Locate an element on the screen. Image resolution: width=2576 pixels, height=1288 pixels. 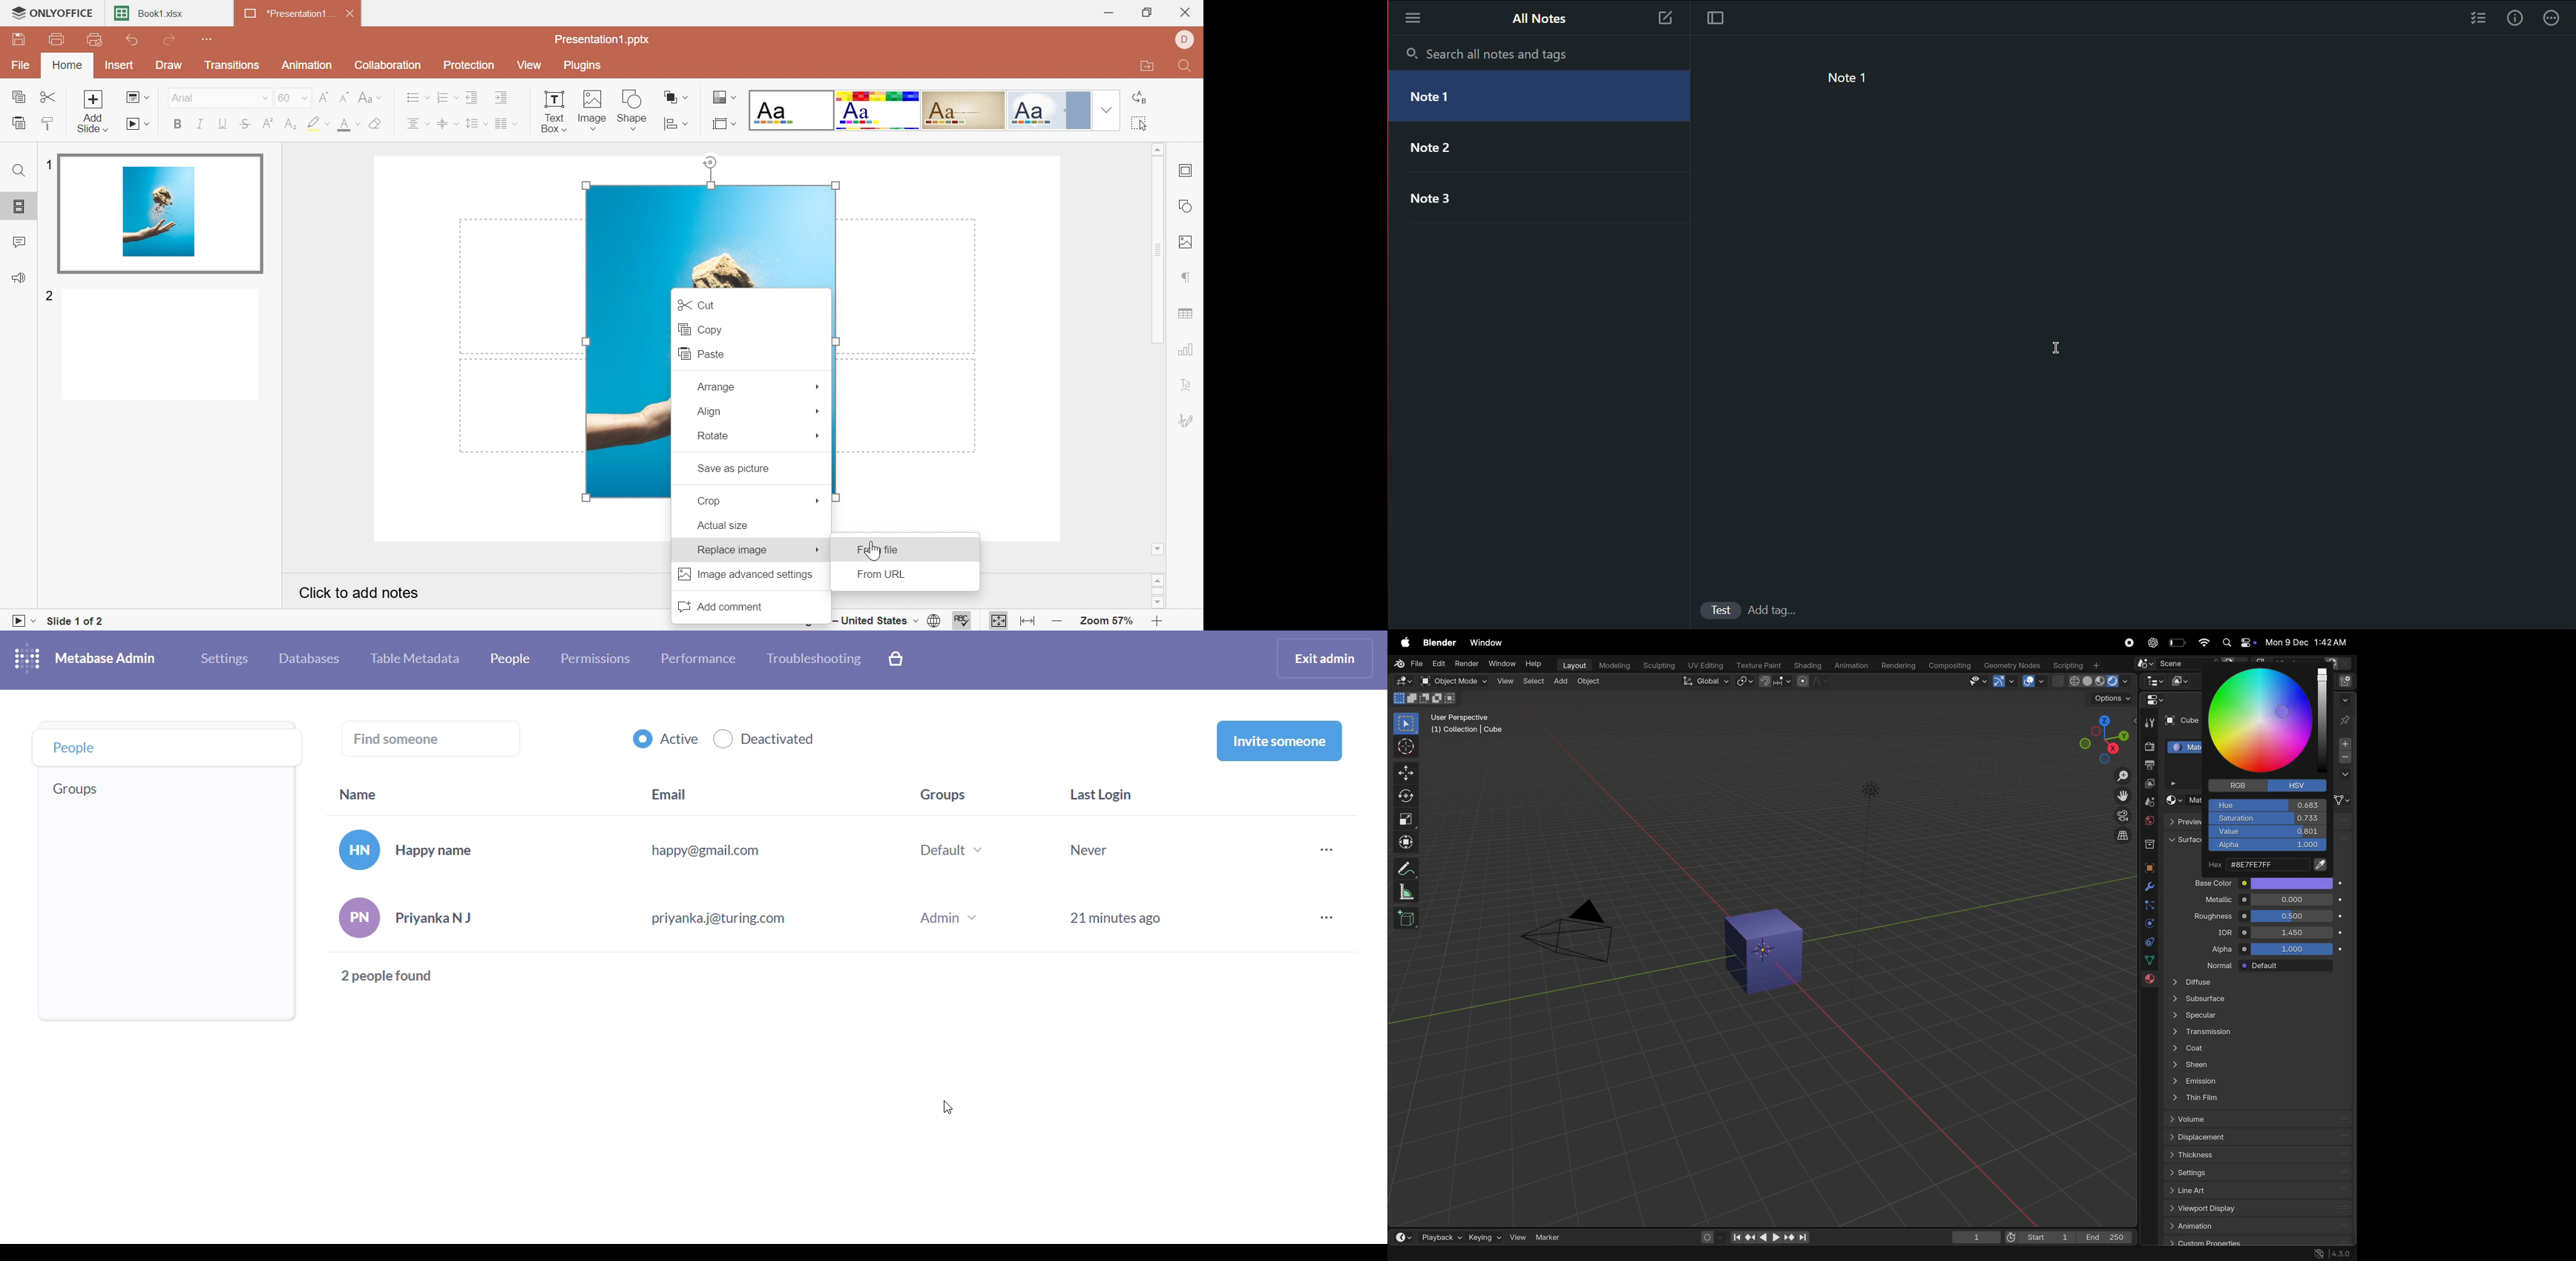
Replace is located at coordinates (1140, 97).